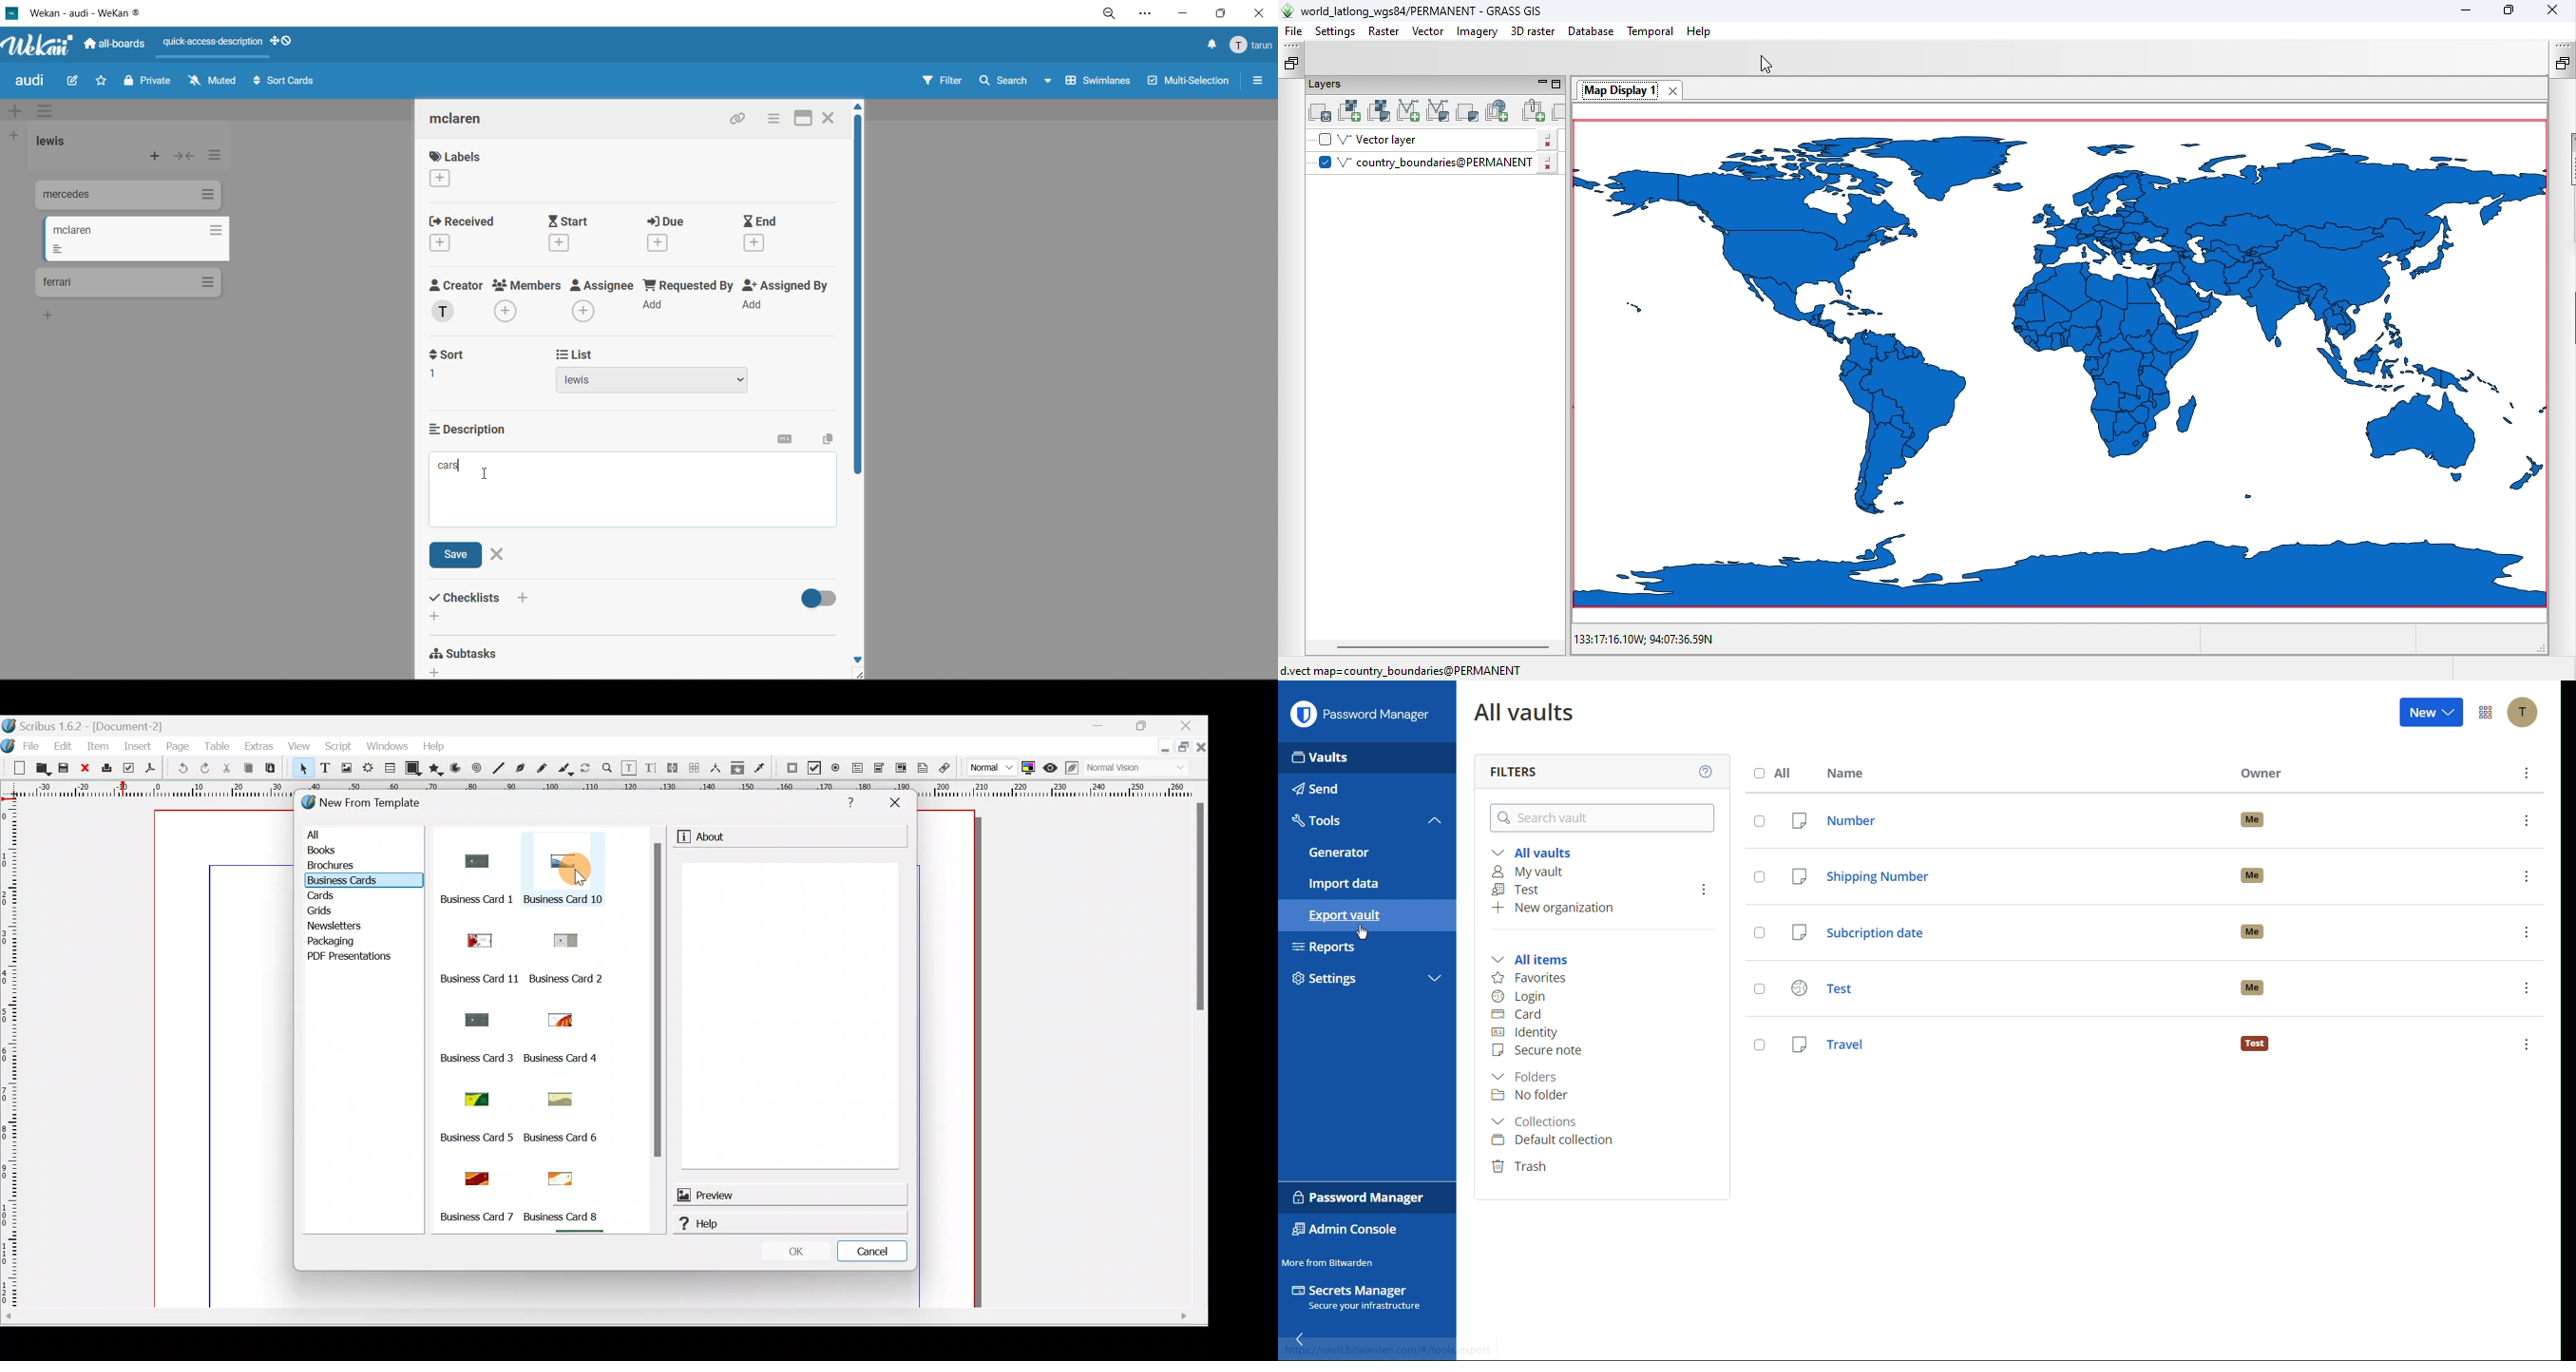  What do you see at coordinates (1533, 1097) in the screenshot?
I see `No folders` at bounding box center [1533, 1097].